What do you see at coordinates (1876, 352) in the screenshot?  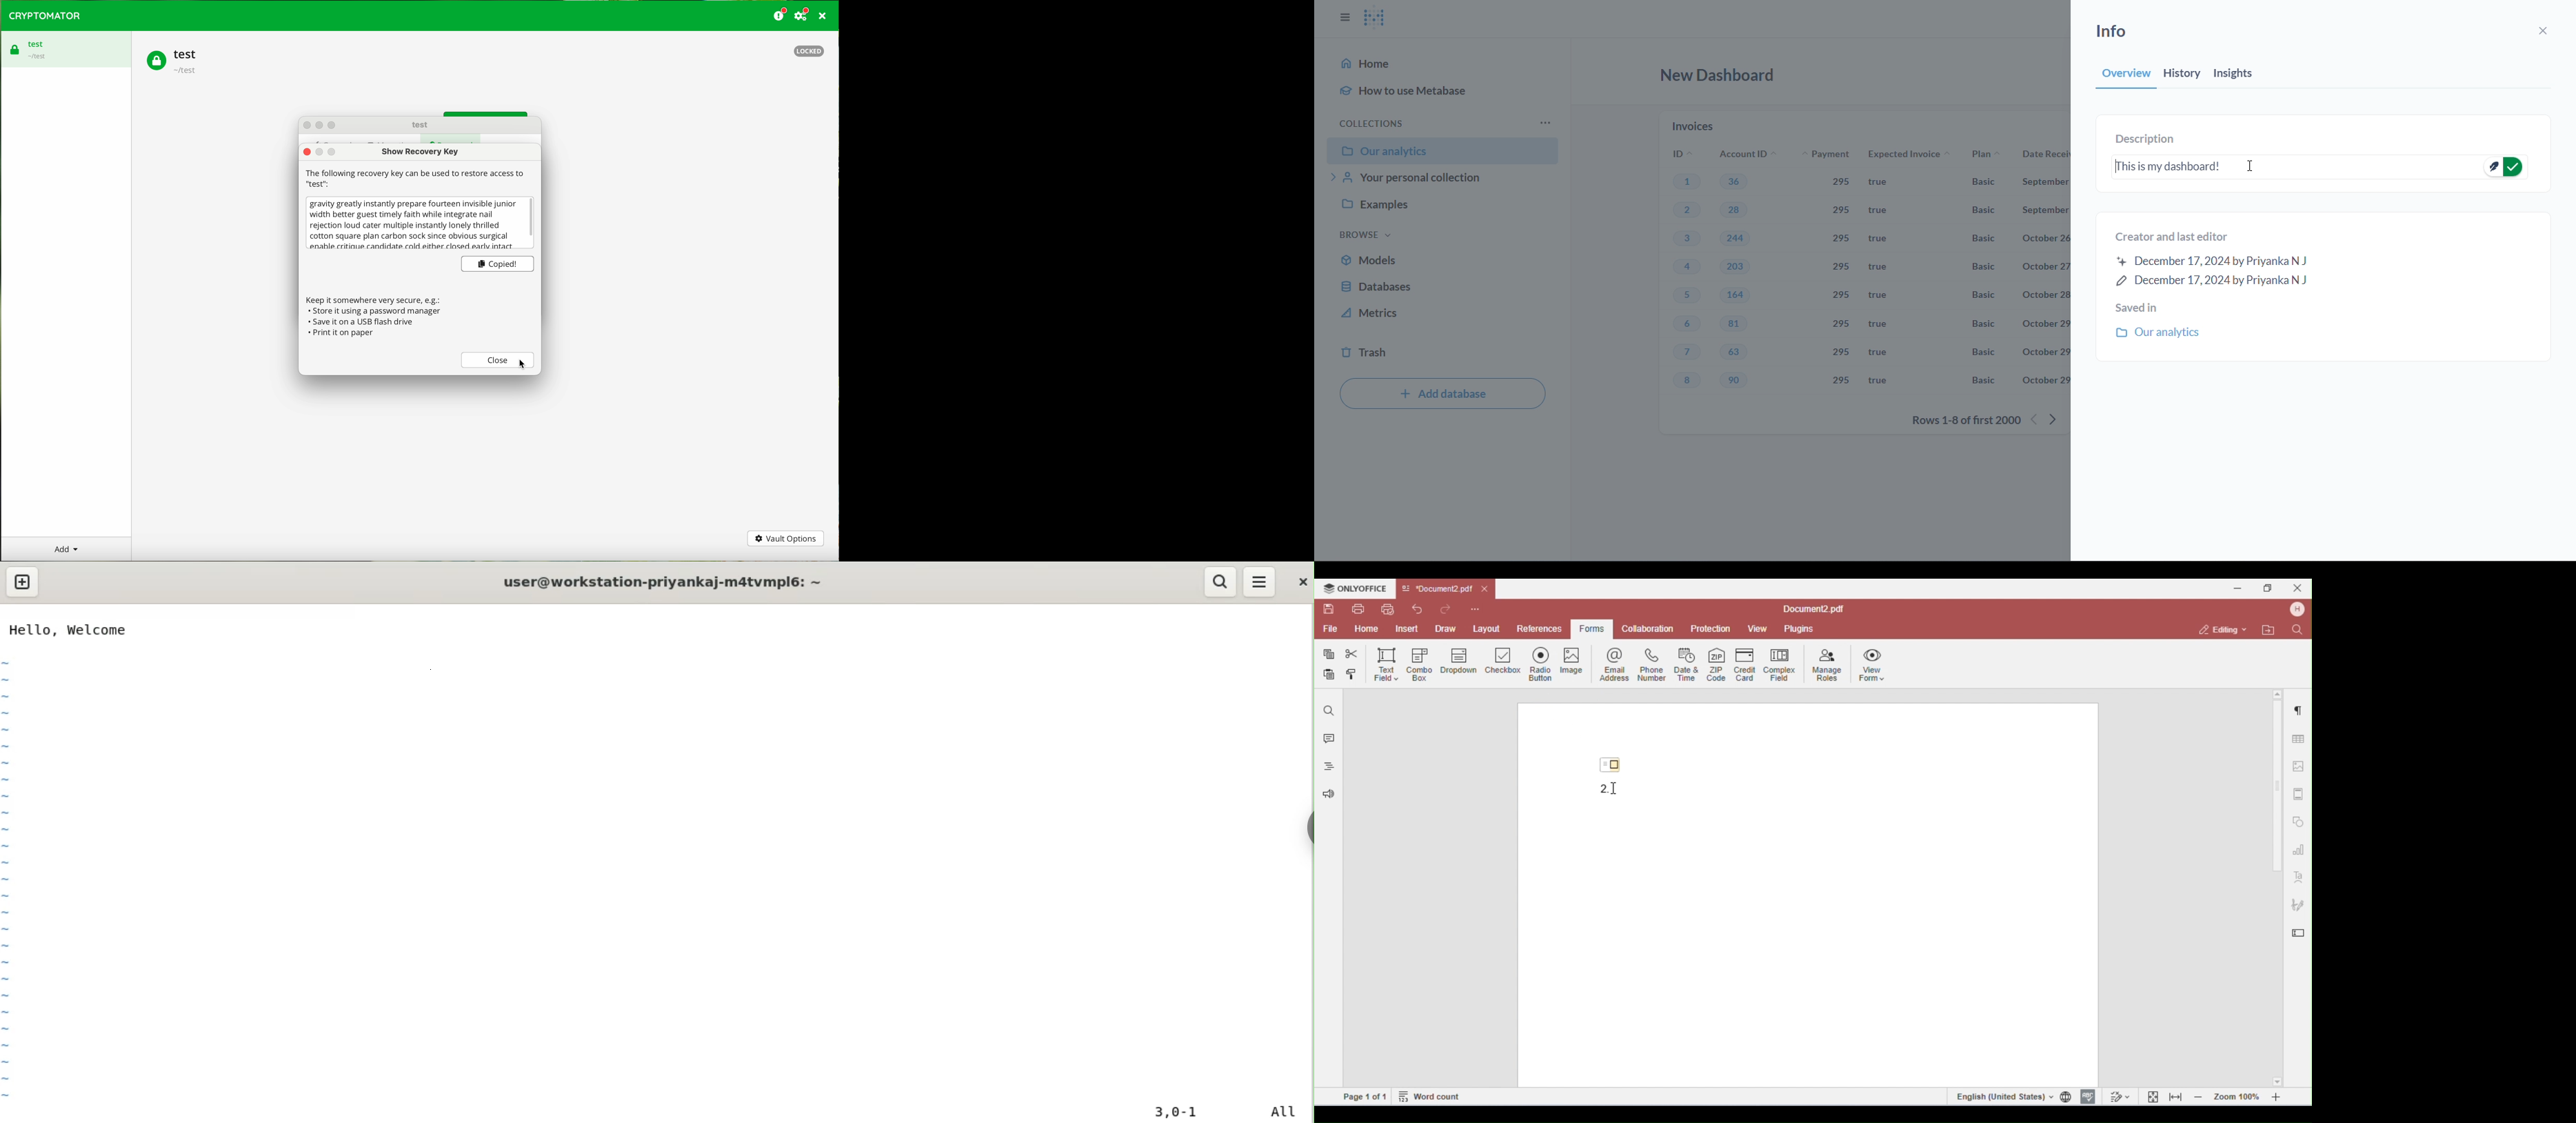 I see `true` at bounding box center [1876, 352].